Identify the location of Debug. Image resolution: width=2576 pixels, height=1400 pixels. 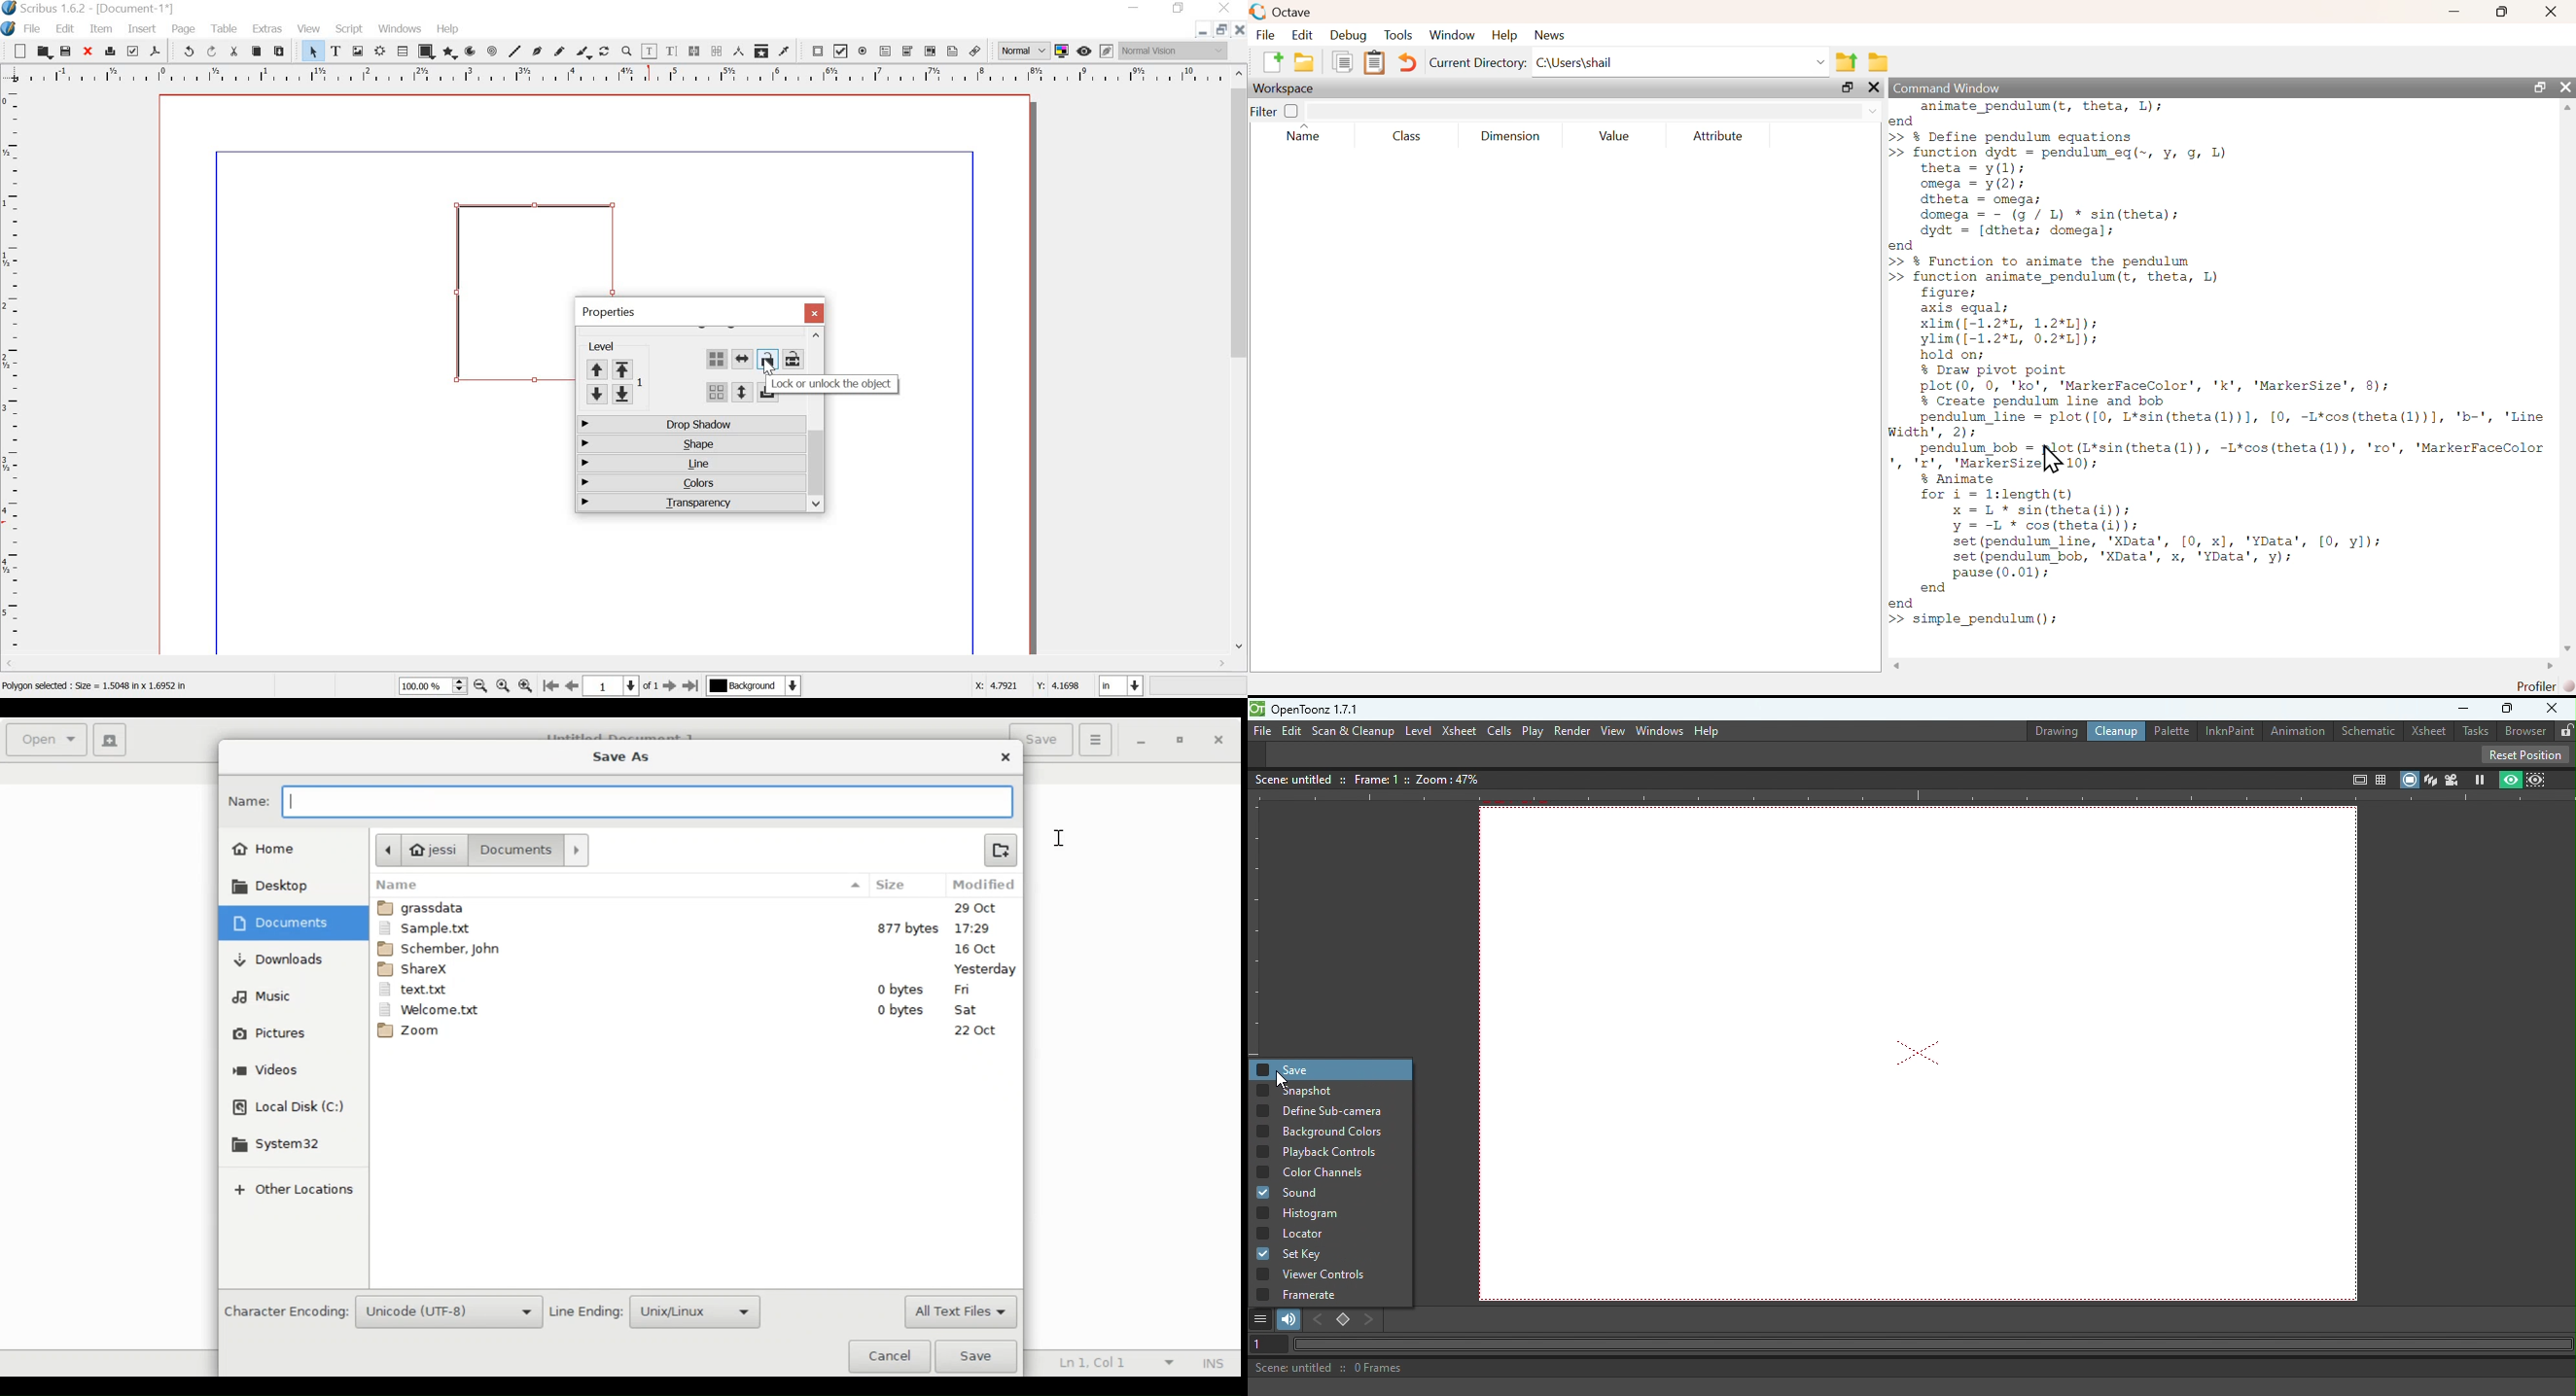
(1347, 36).